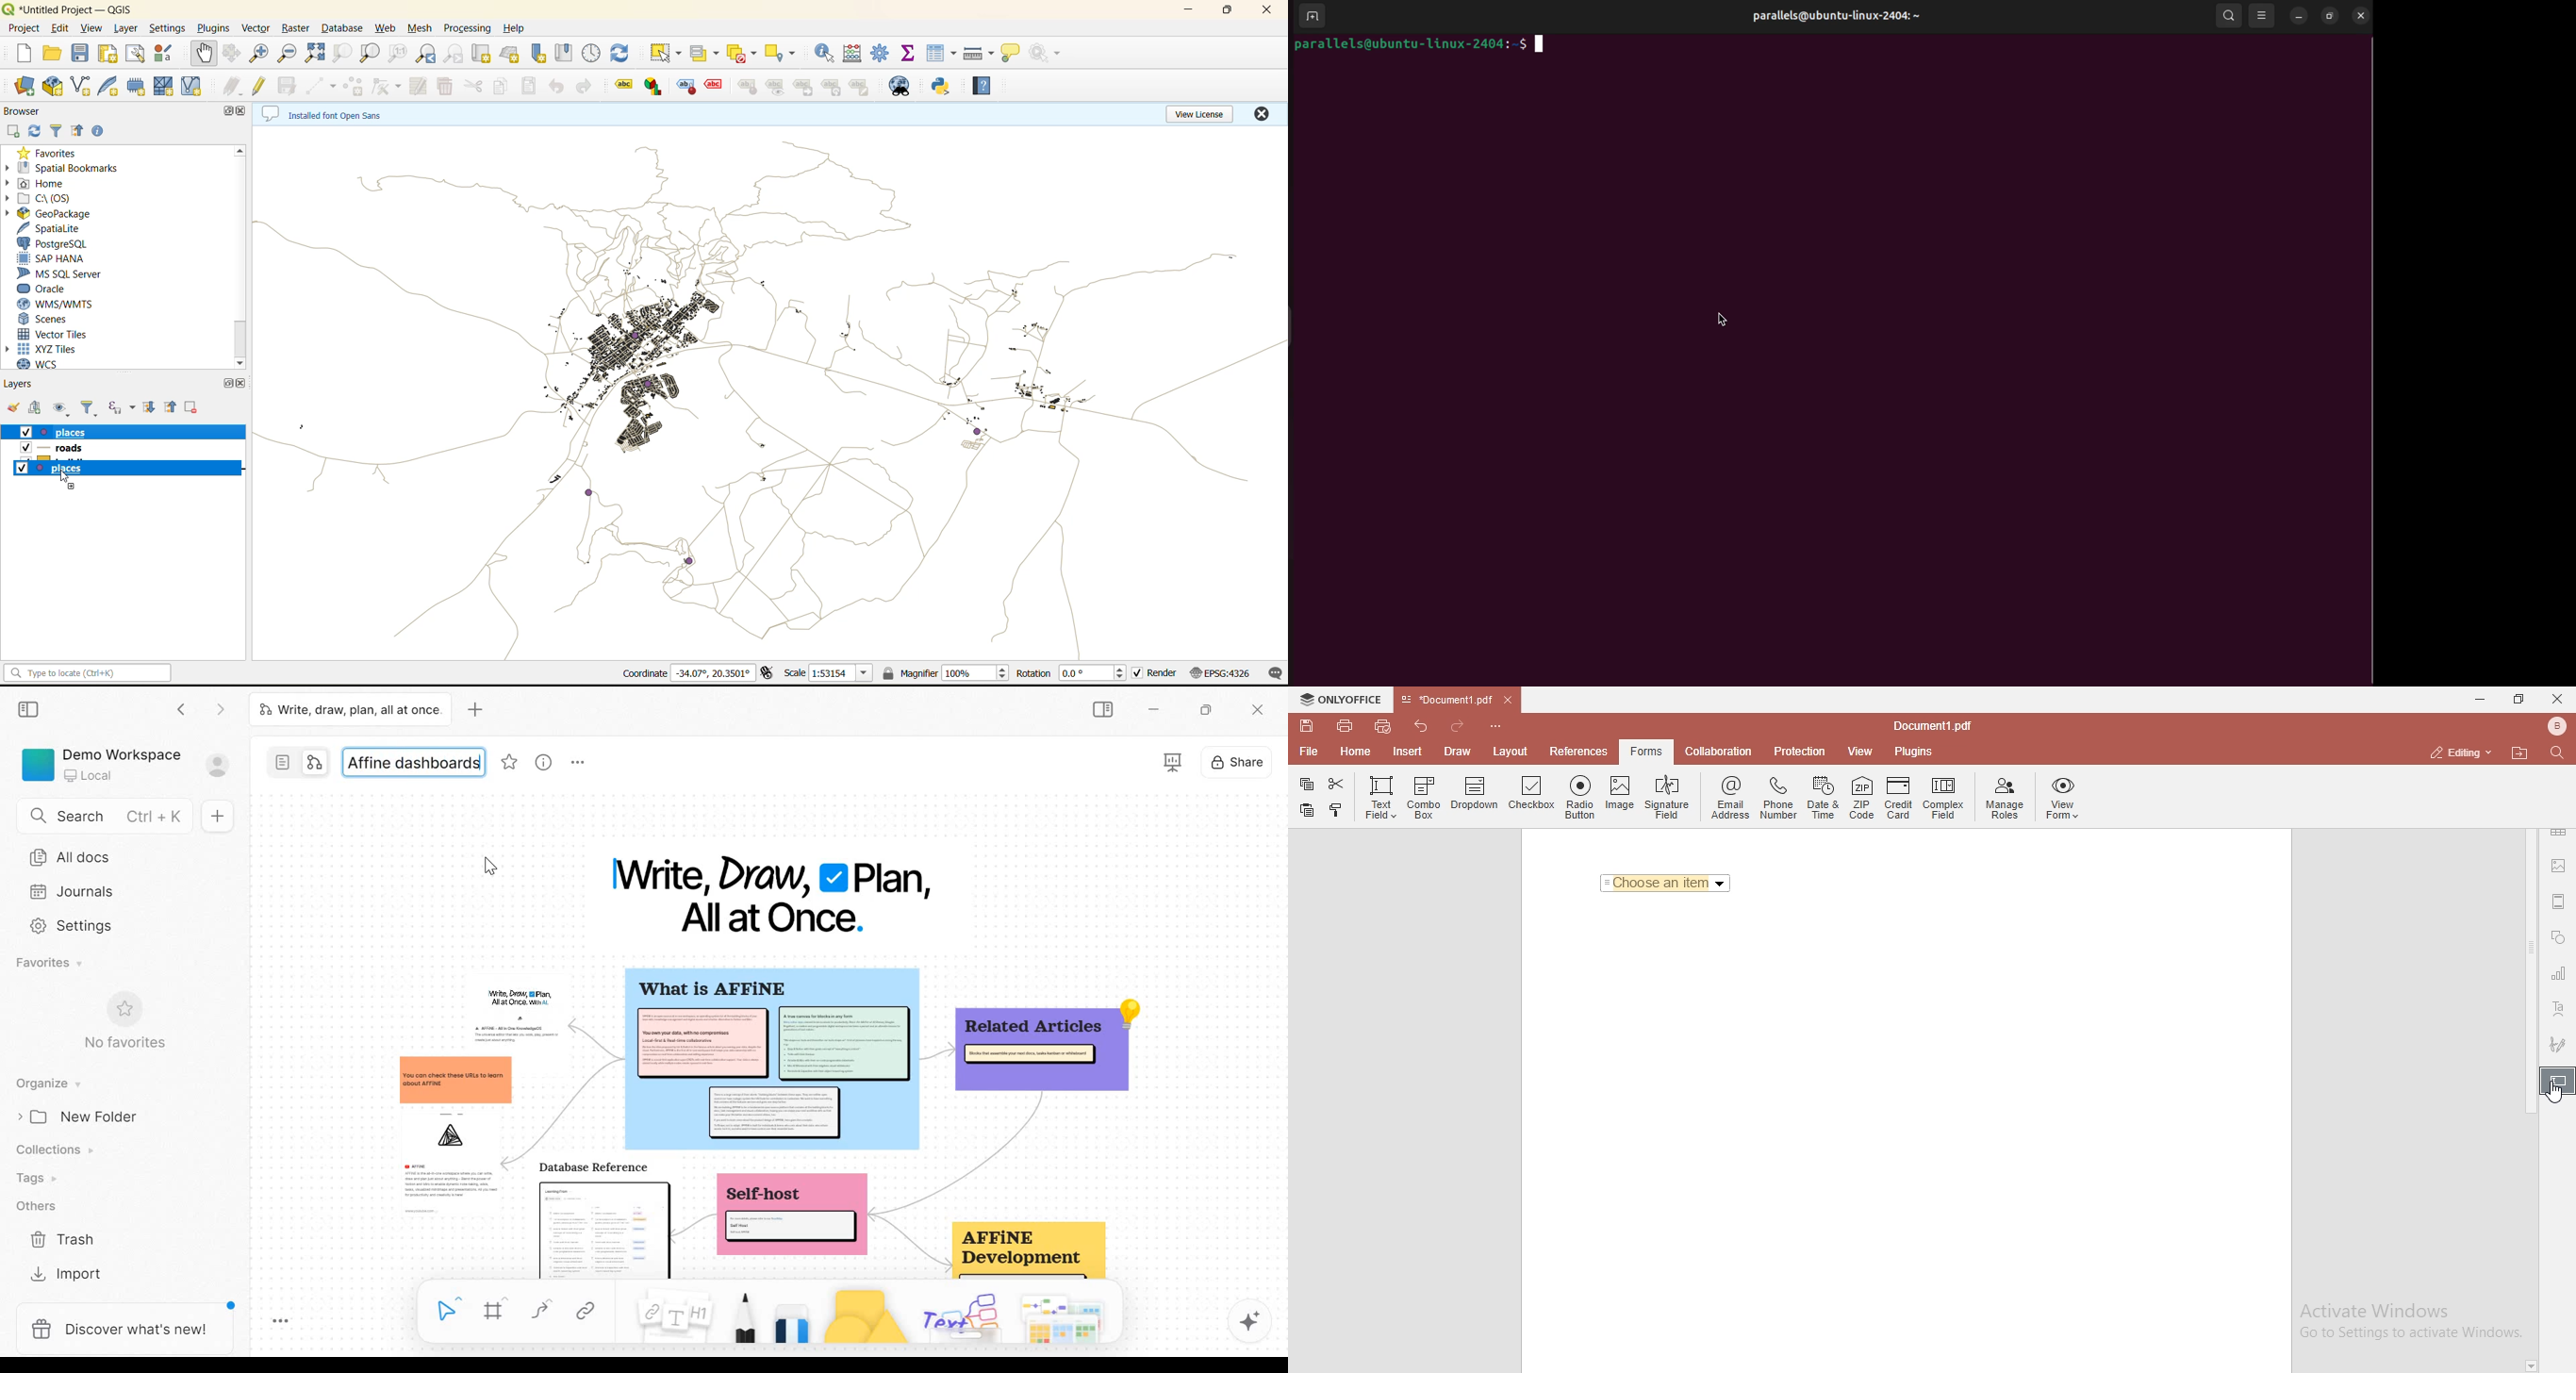  I want to click on More options, so click(580, 764).